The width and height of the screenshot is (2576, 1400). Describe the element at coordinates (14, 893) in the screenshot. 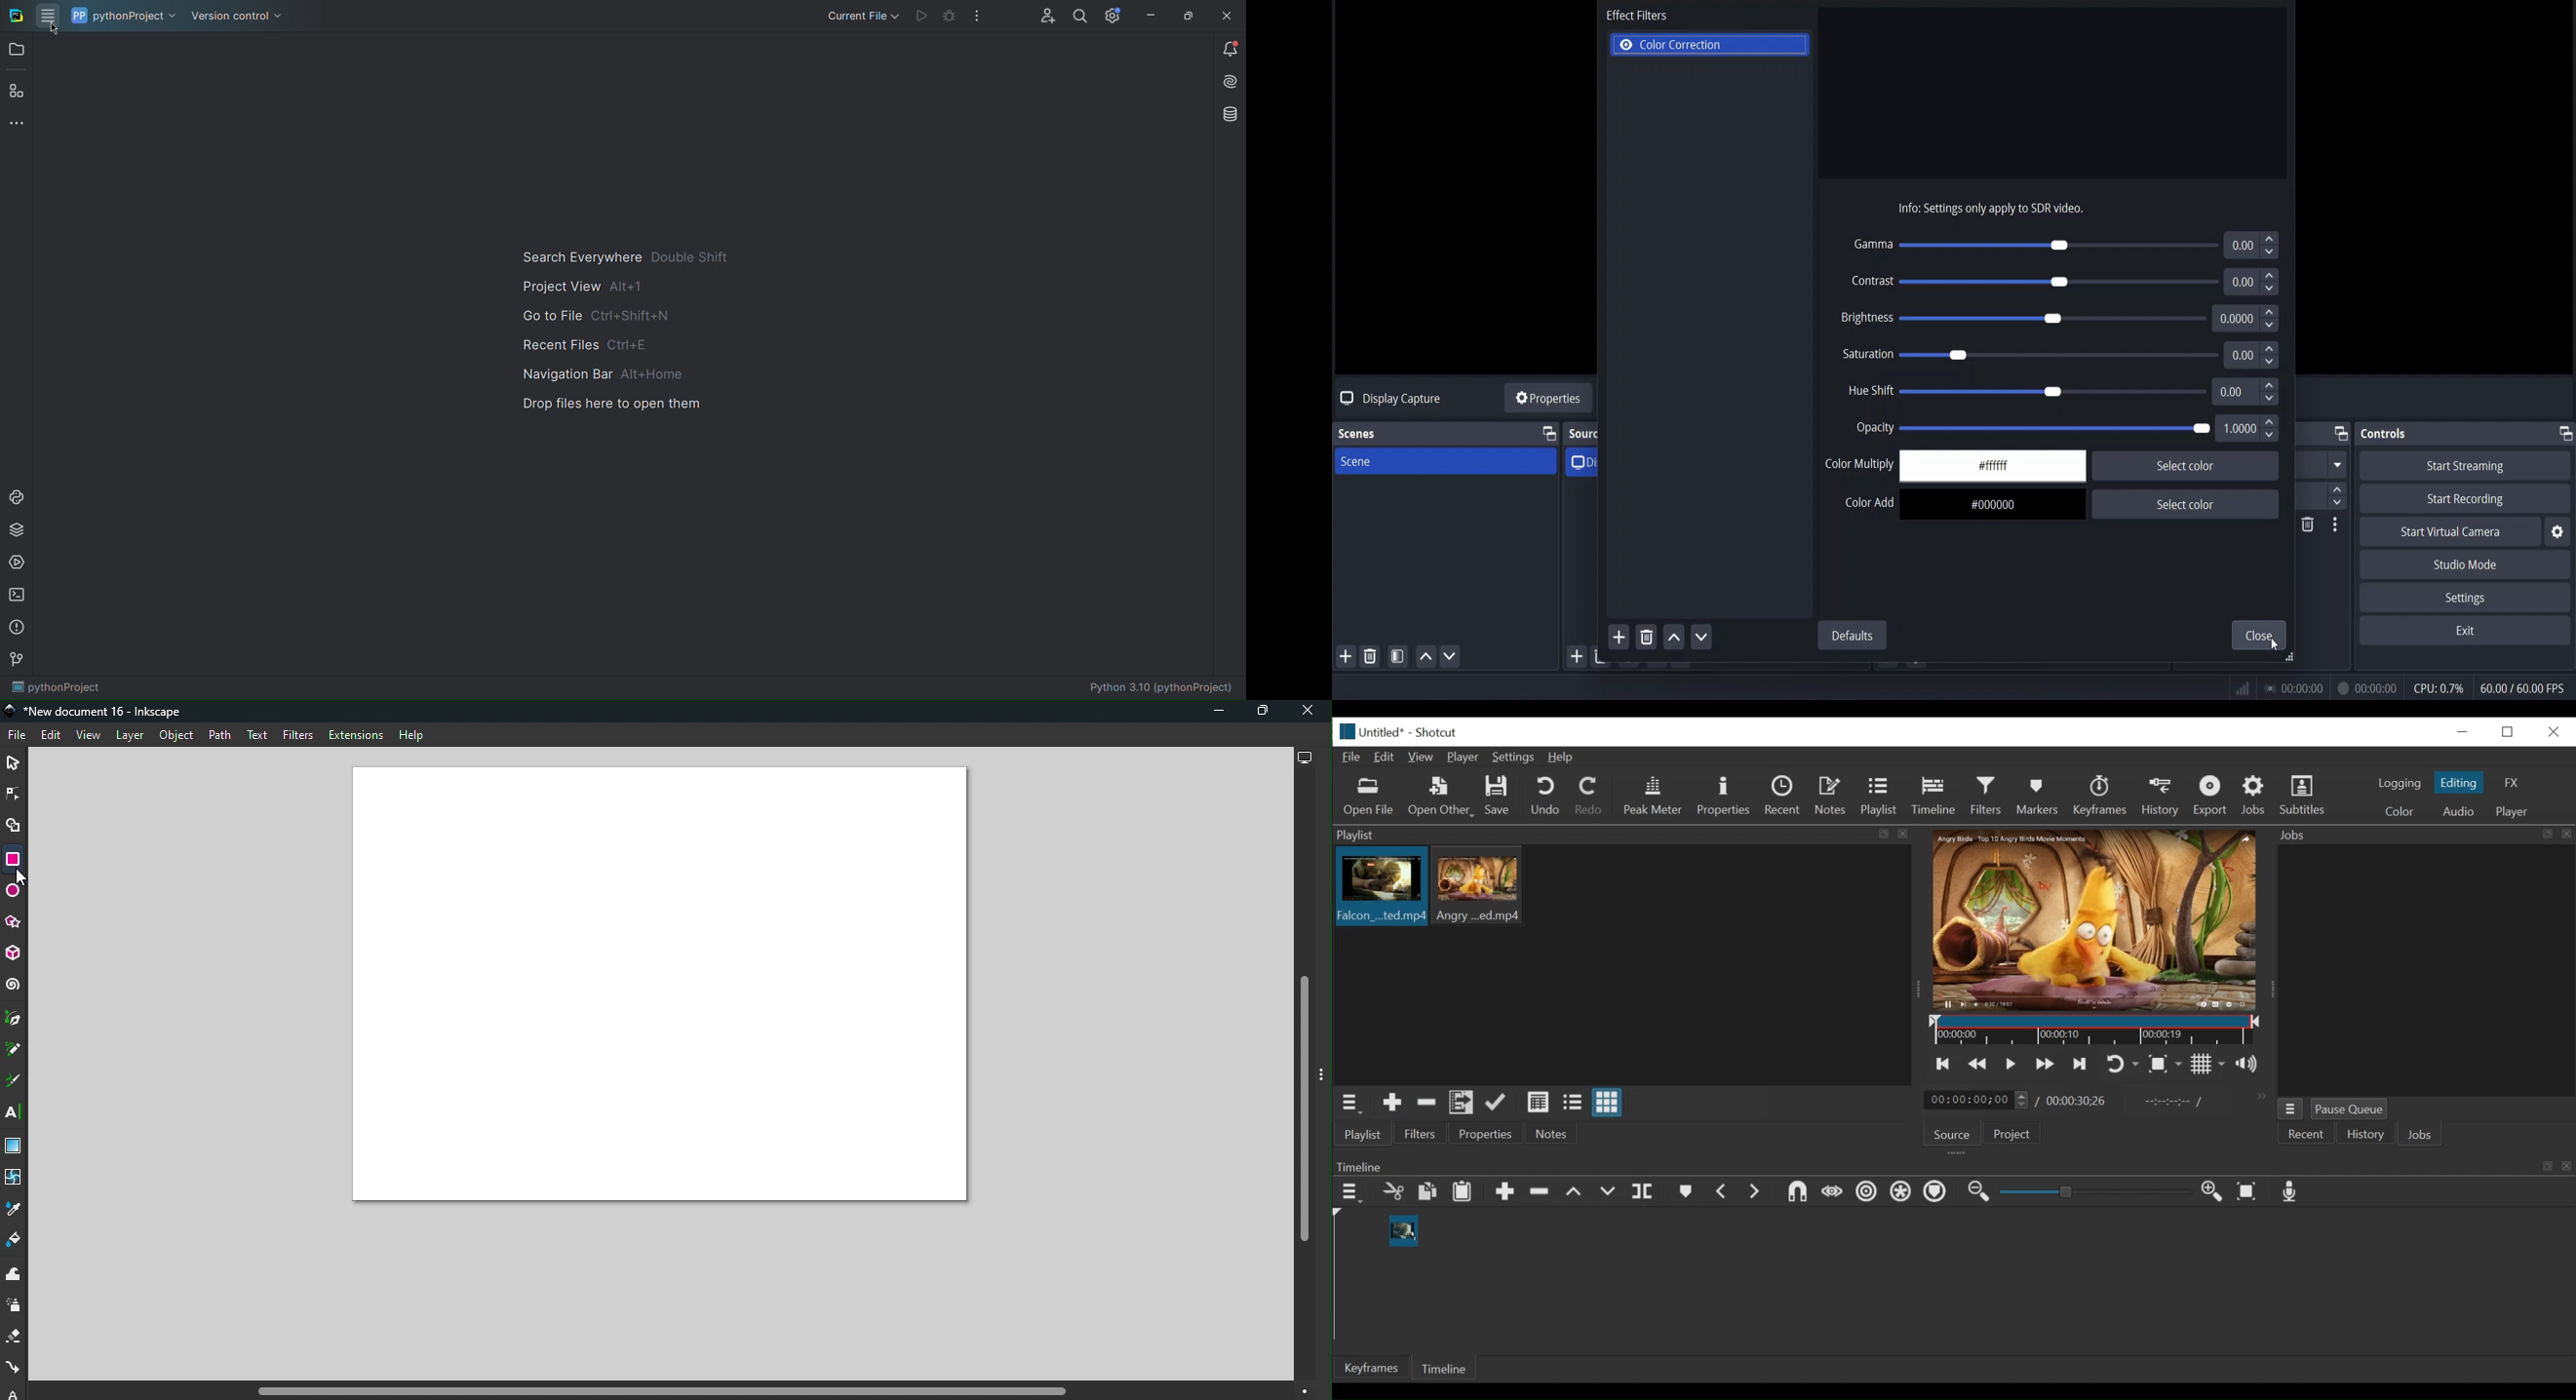

I see `Ellipse/Arc tool` at that location.